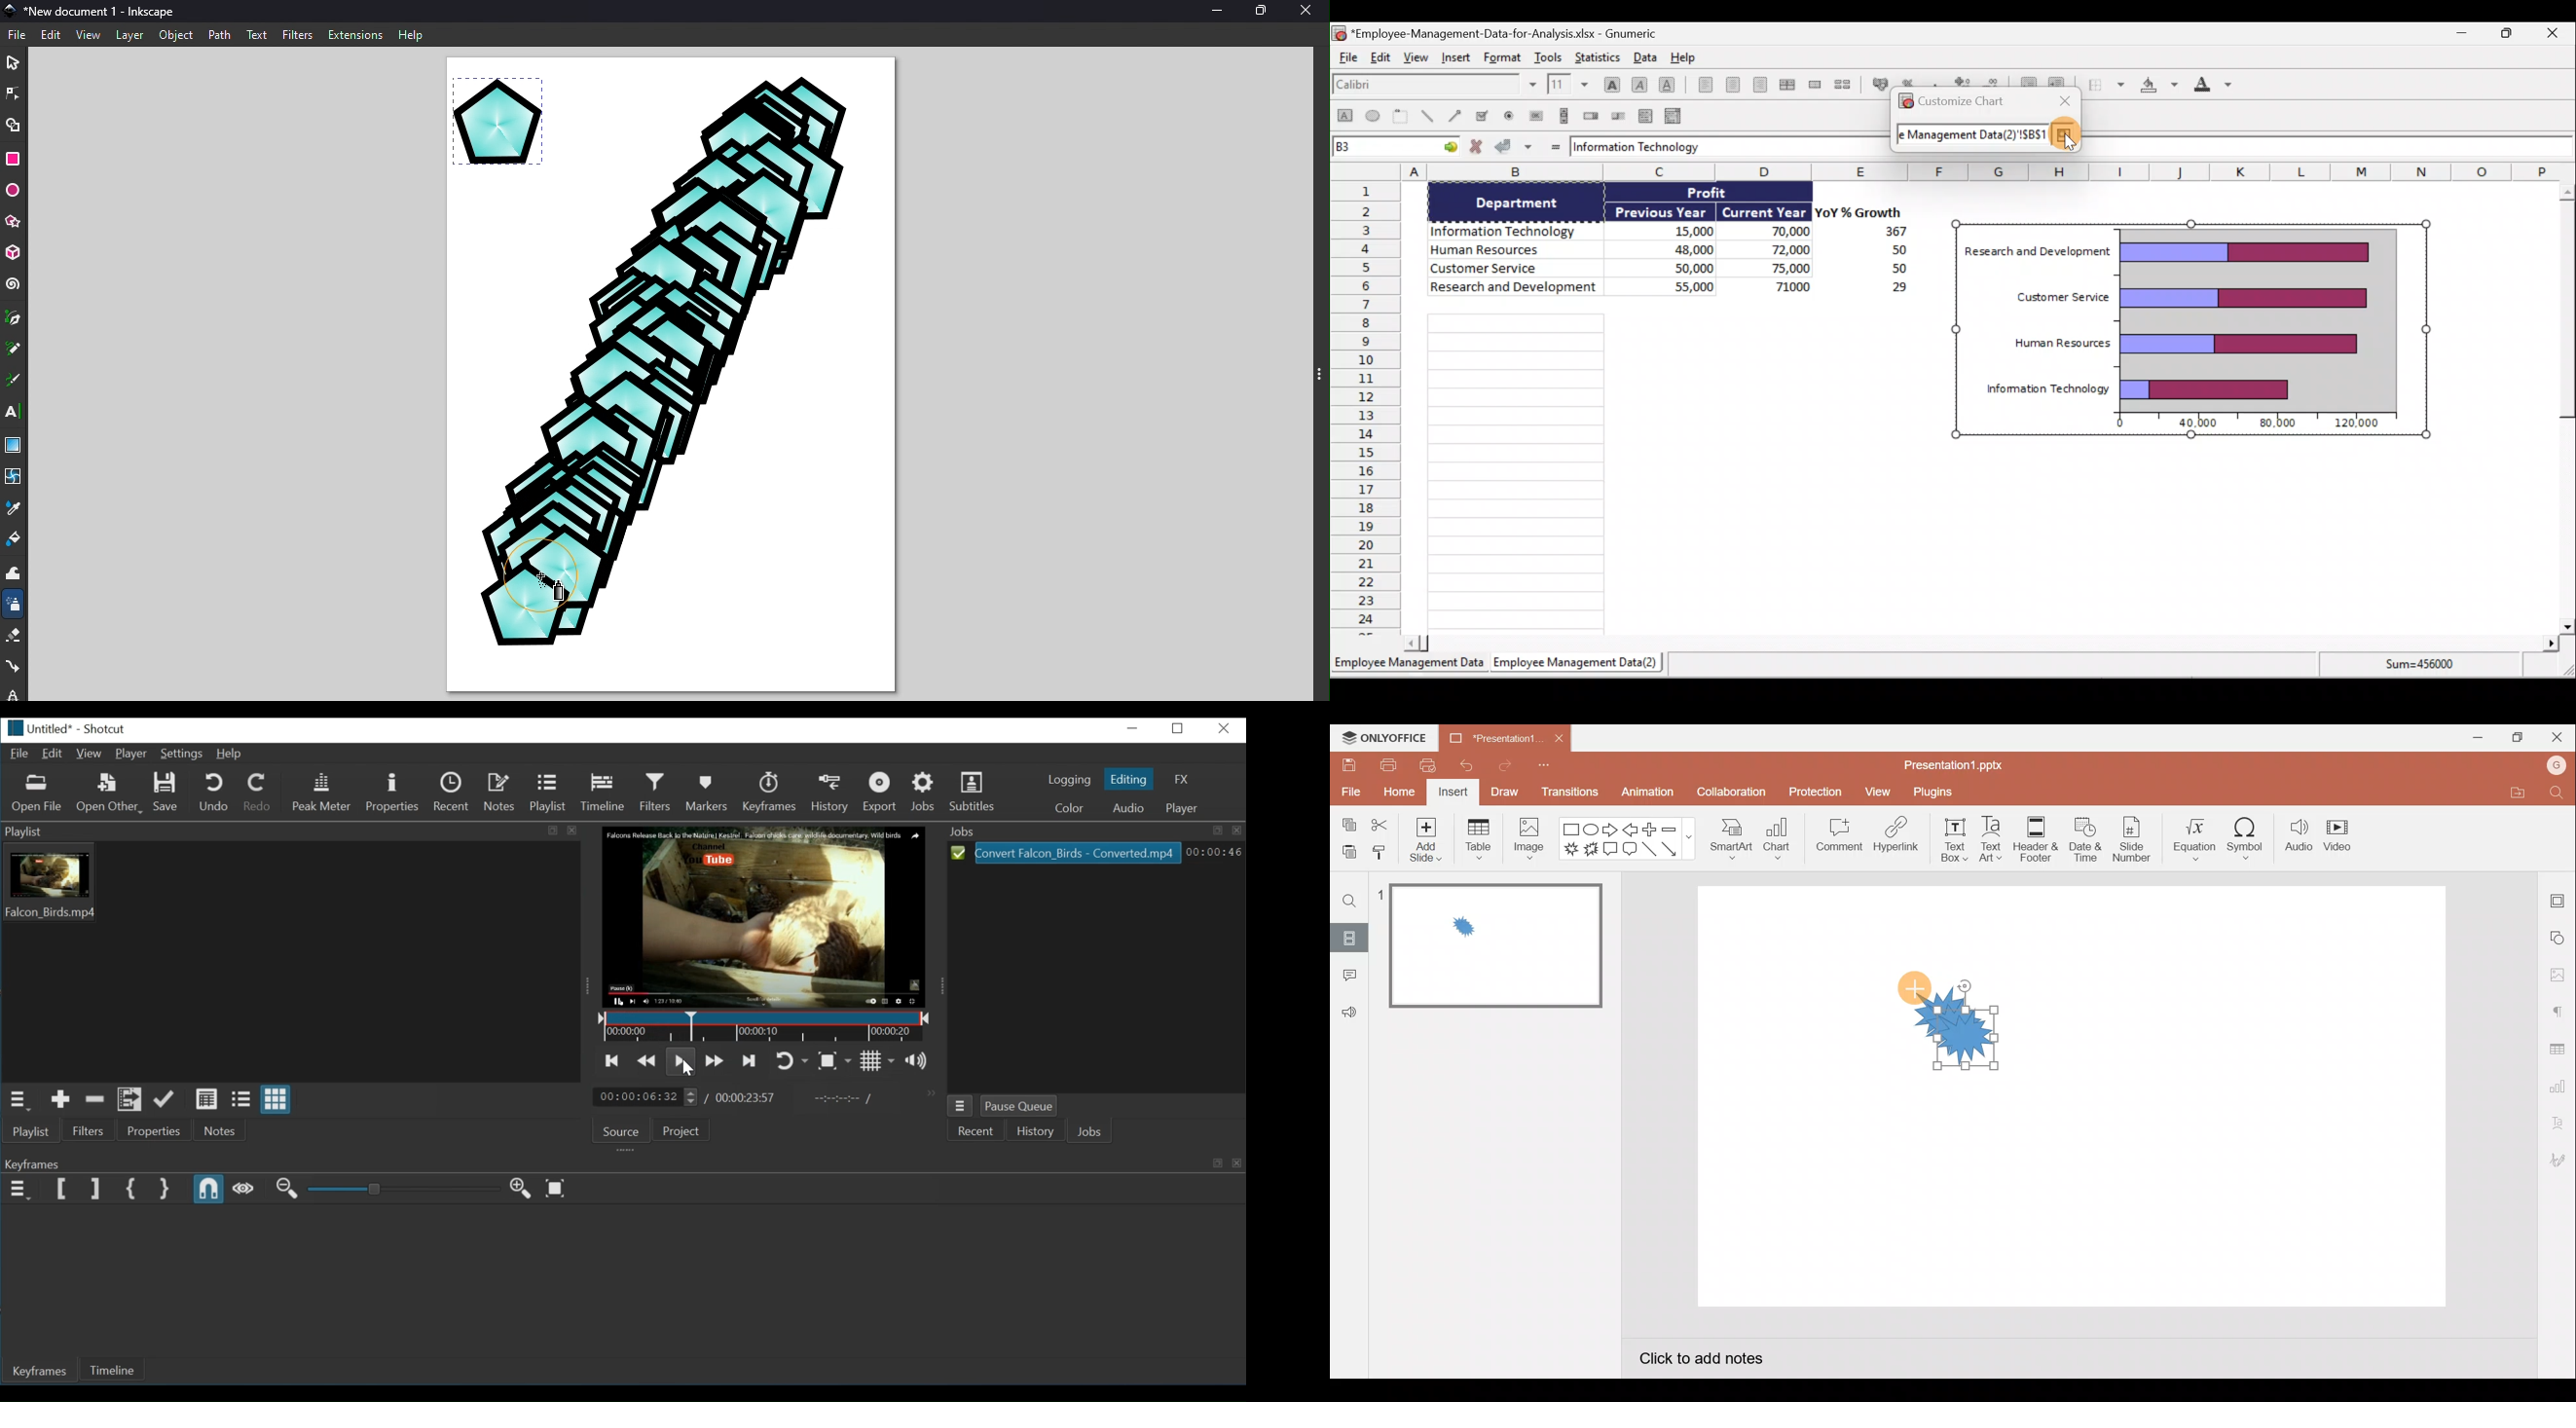  I want to click on Centre horizontally across the selection, so click(1787, 82).